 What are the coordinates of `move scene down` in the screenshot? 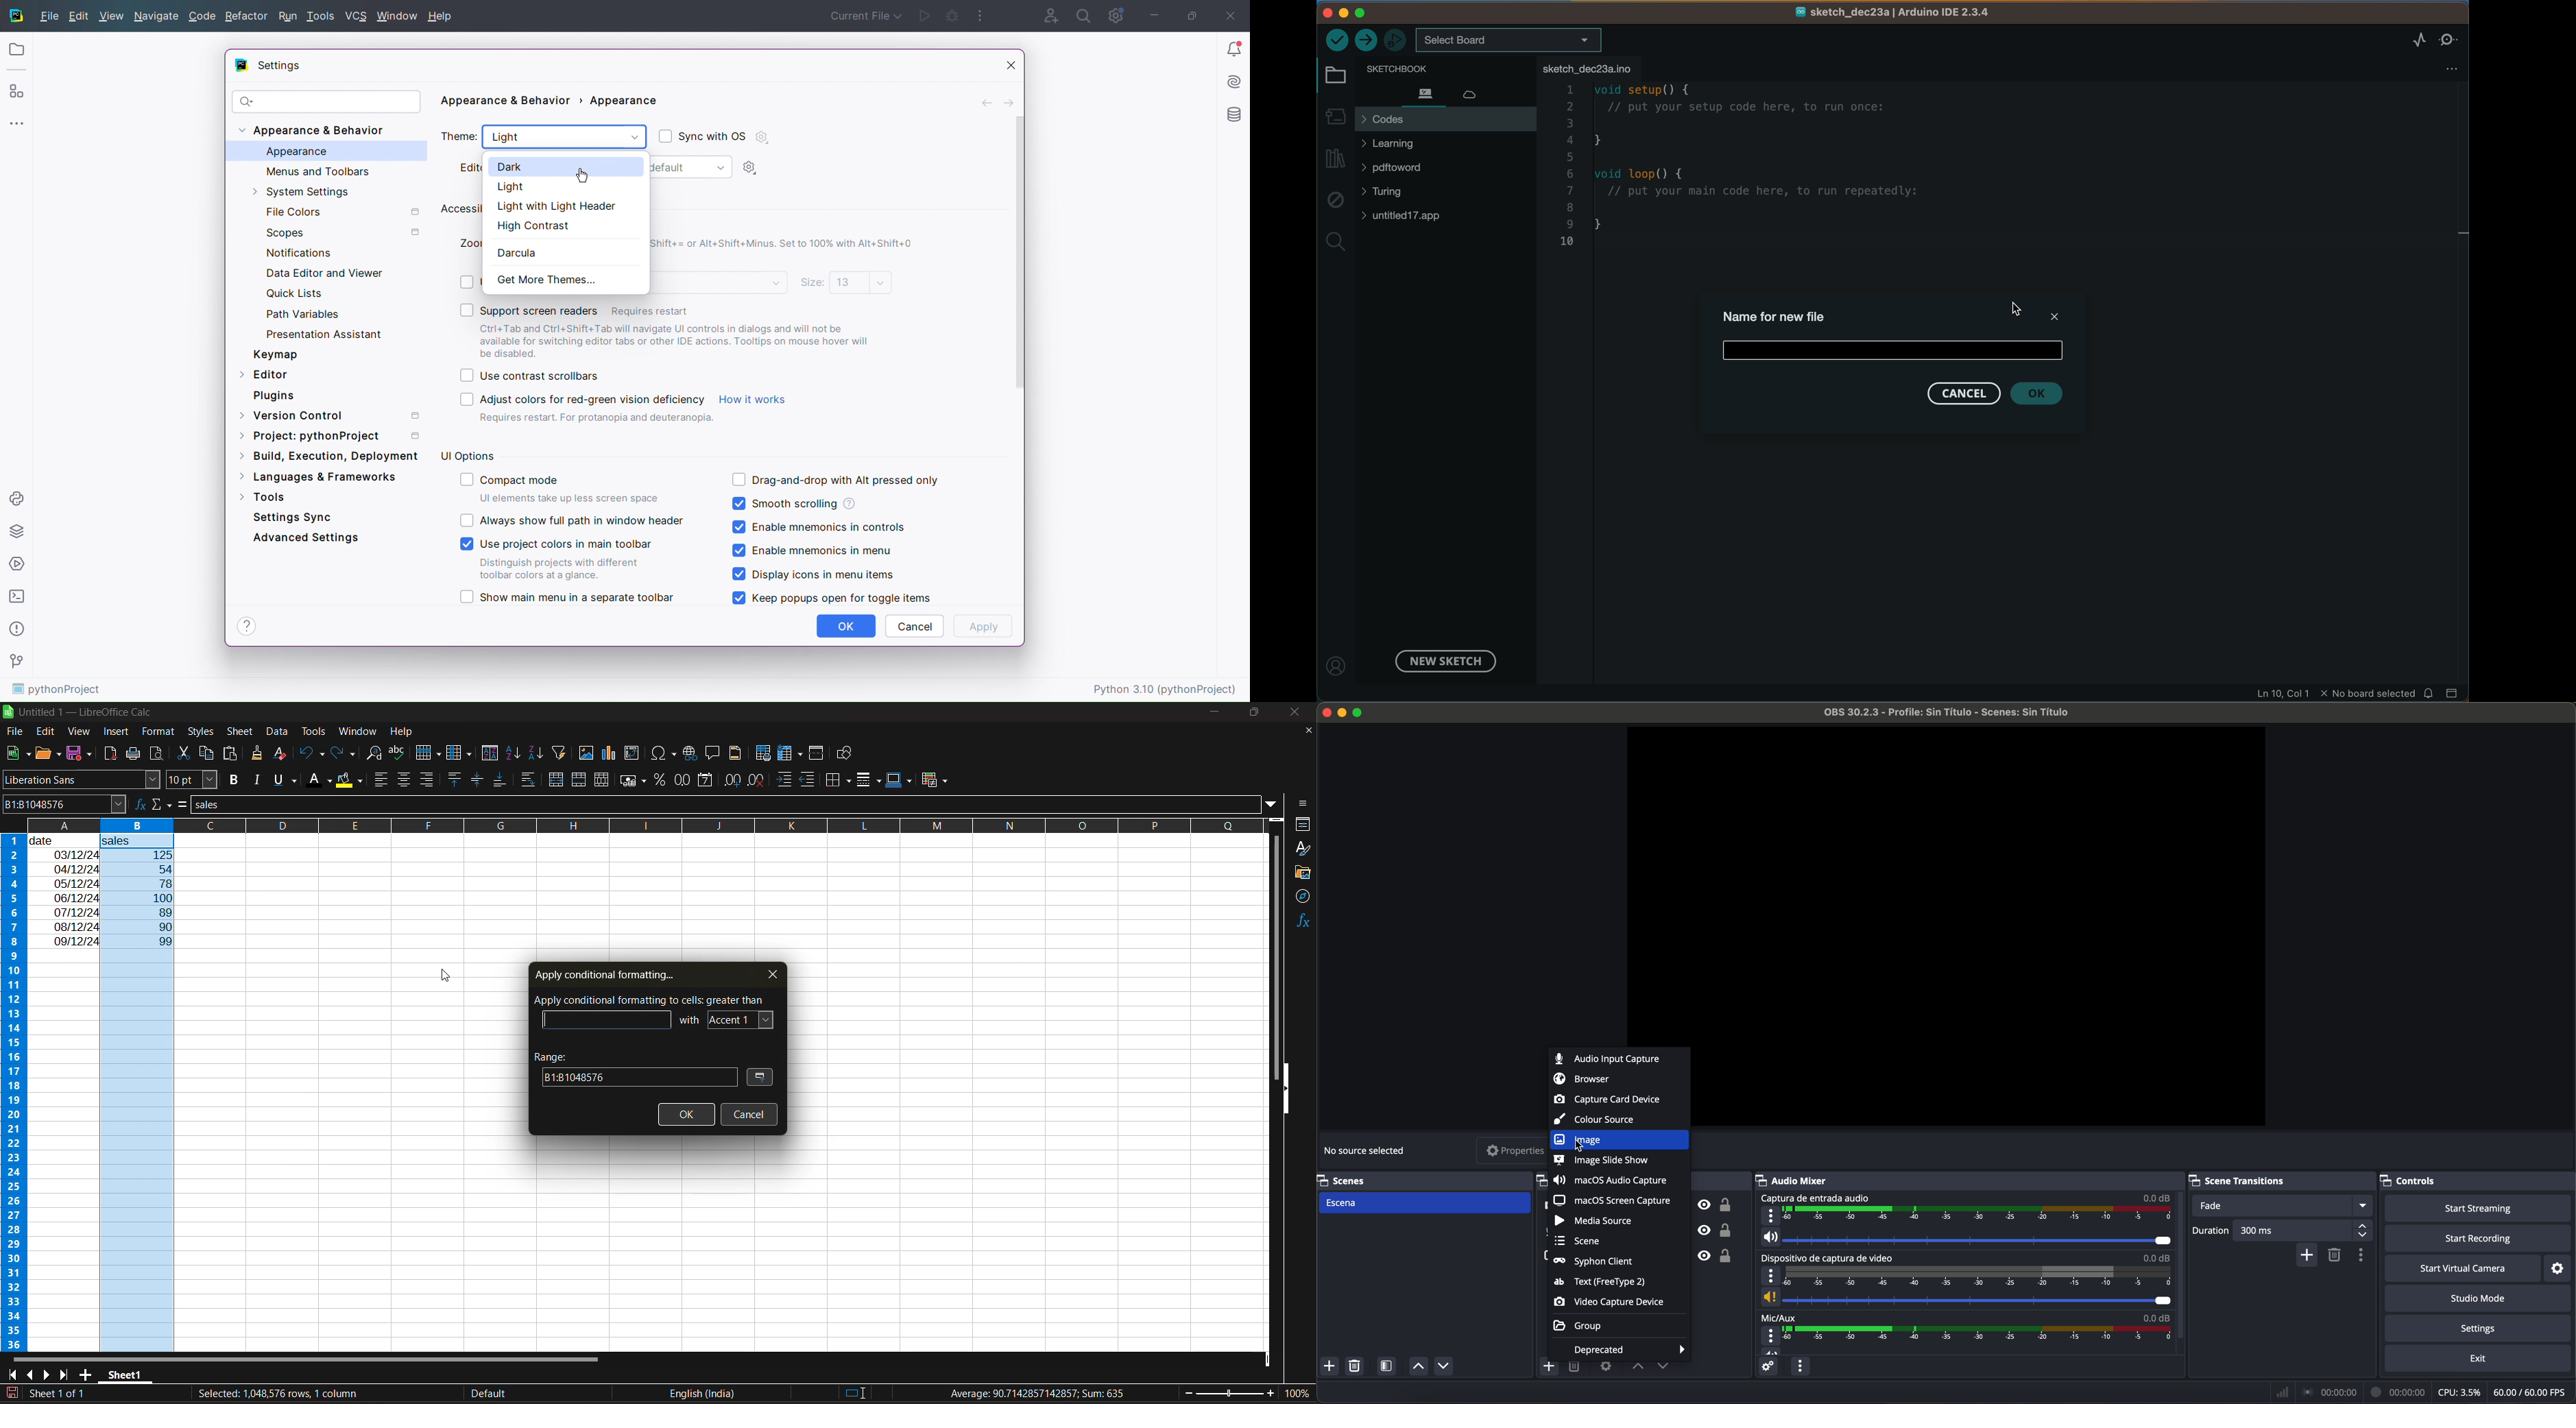 It's located at (1444, 1368).